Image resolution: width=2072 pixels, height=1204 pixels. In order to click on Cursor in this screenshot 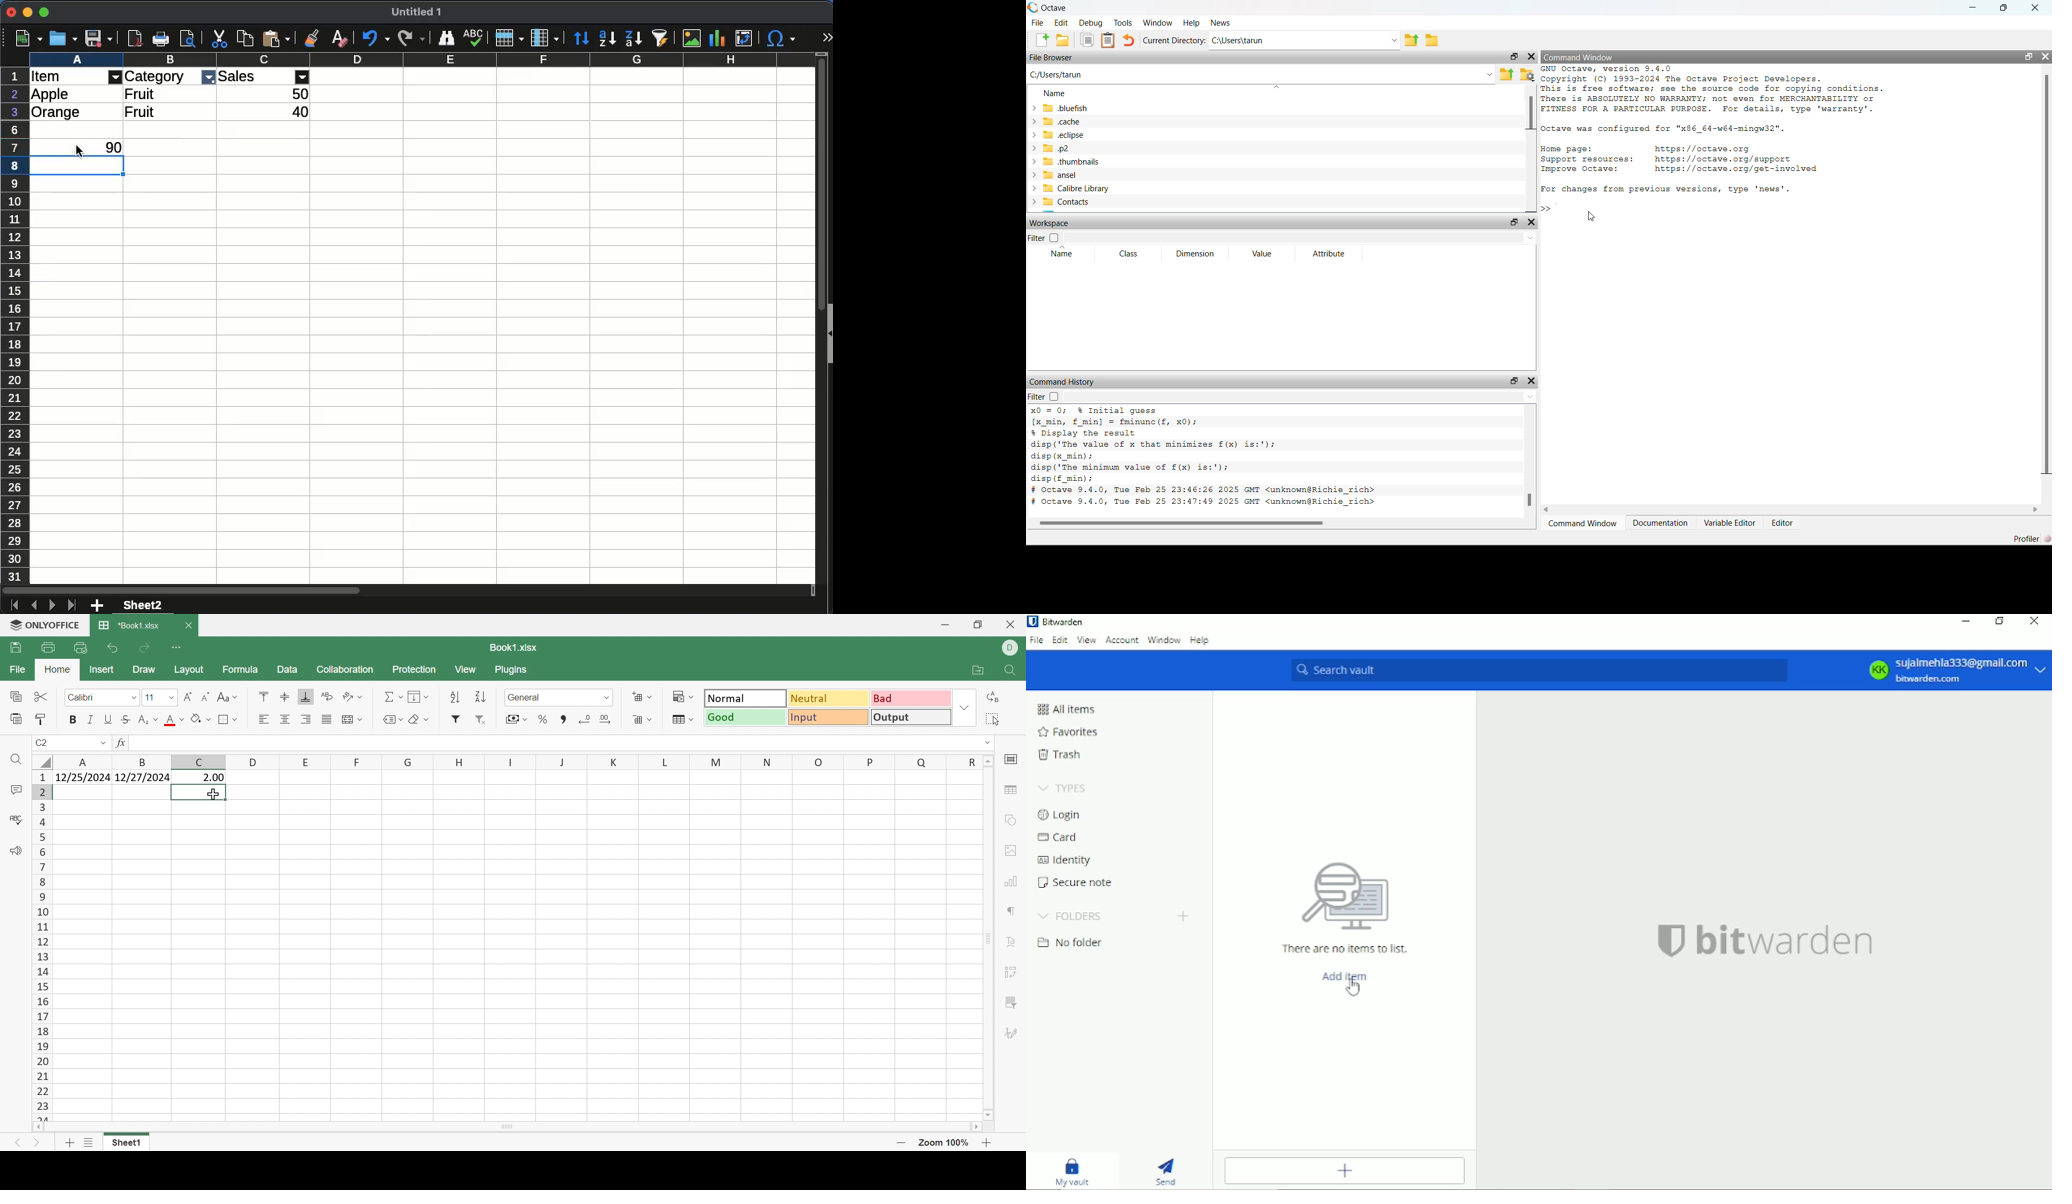, I will do `click(1598, 214)`.